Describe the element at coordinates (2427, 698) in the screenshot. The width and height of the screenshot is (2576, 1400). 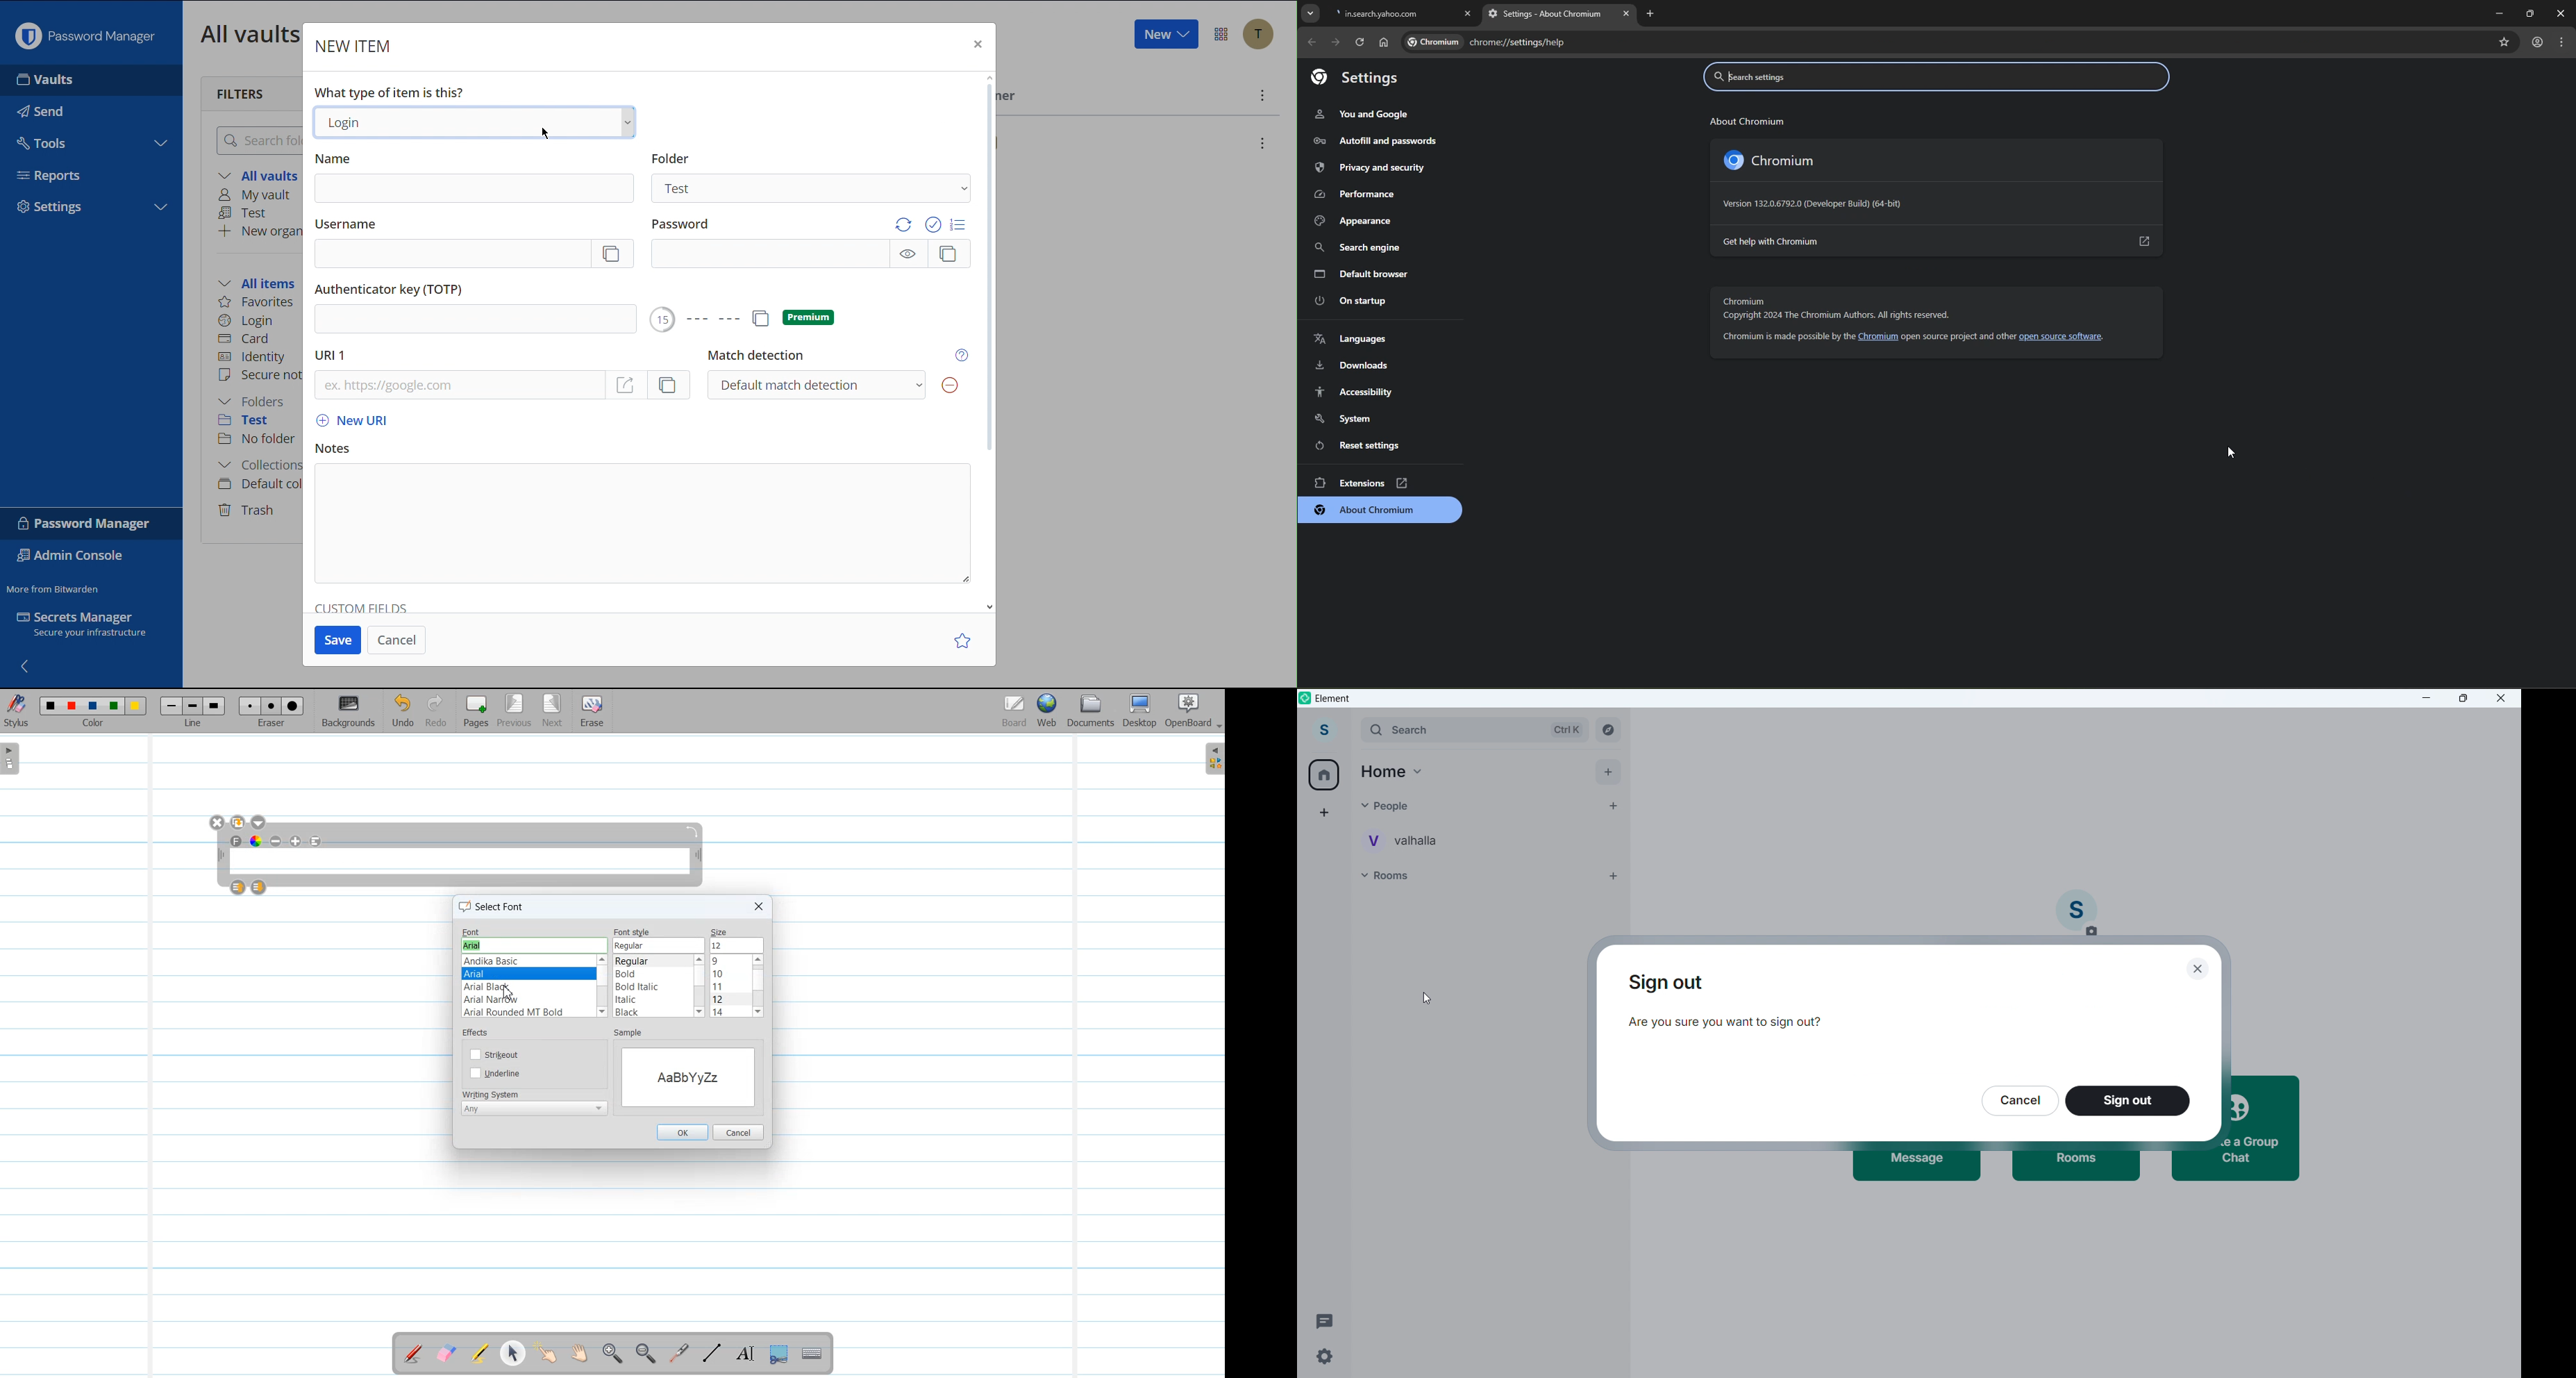
I see `minimize` at that location.